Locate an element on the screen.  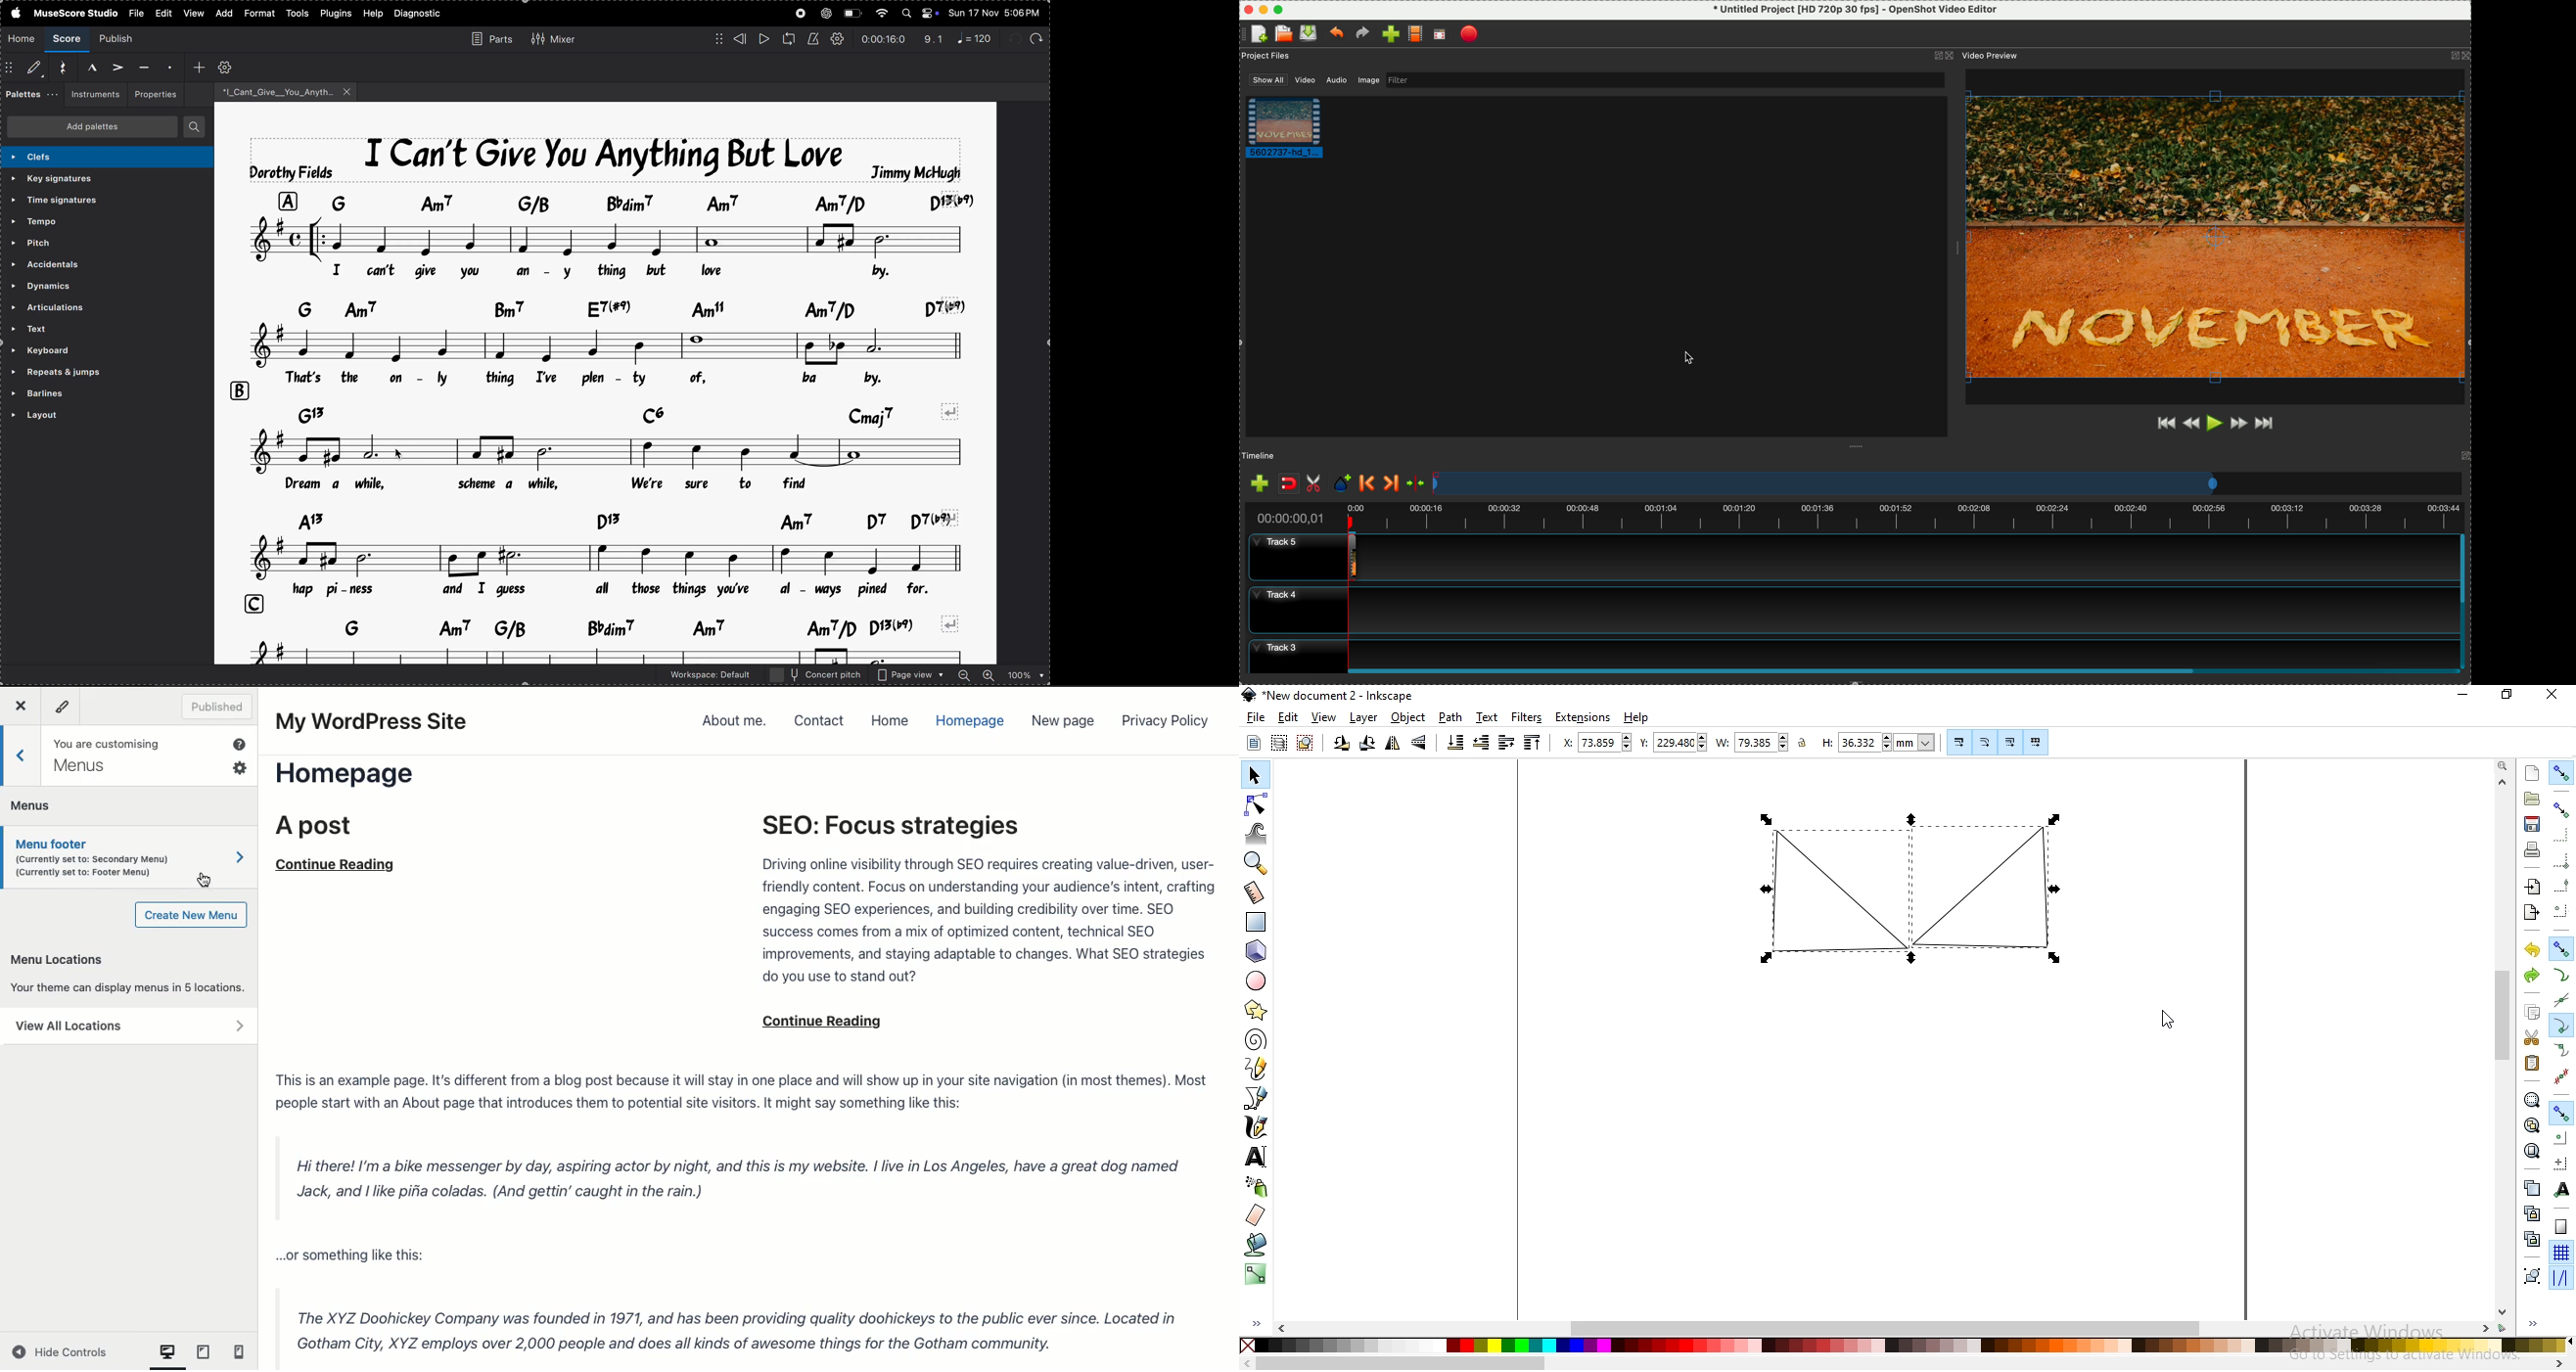
create new document from default template is located at coordinates (2533, 771).